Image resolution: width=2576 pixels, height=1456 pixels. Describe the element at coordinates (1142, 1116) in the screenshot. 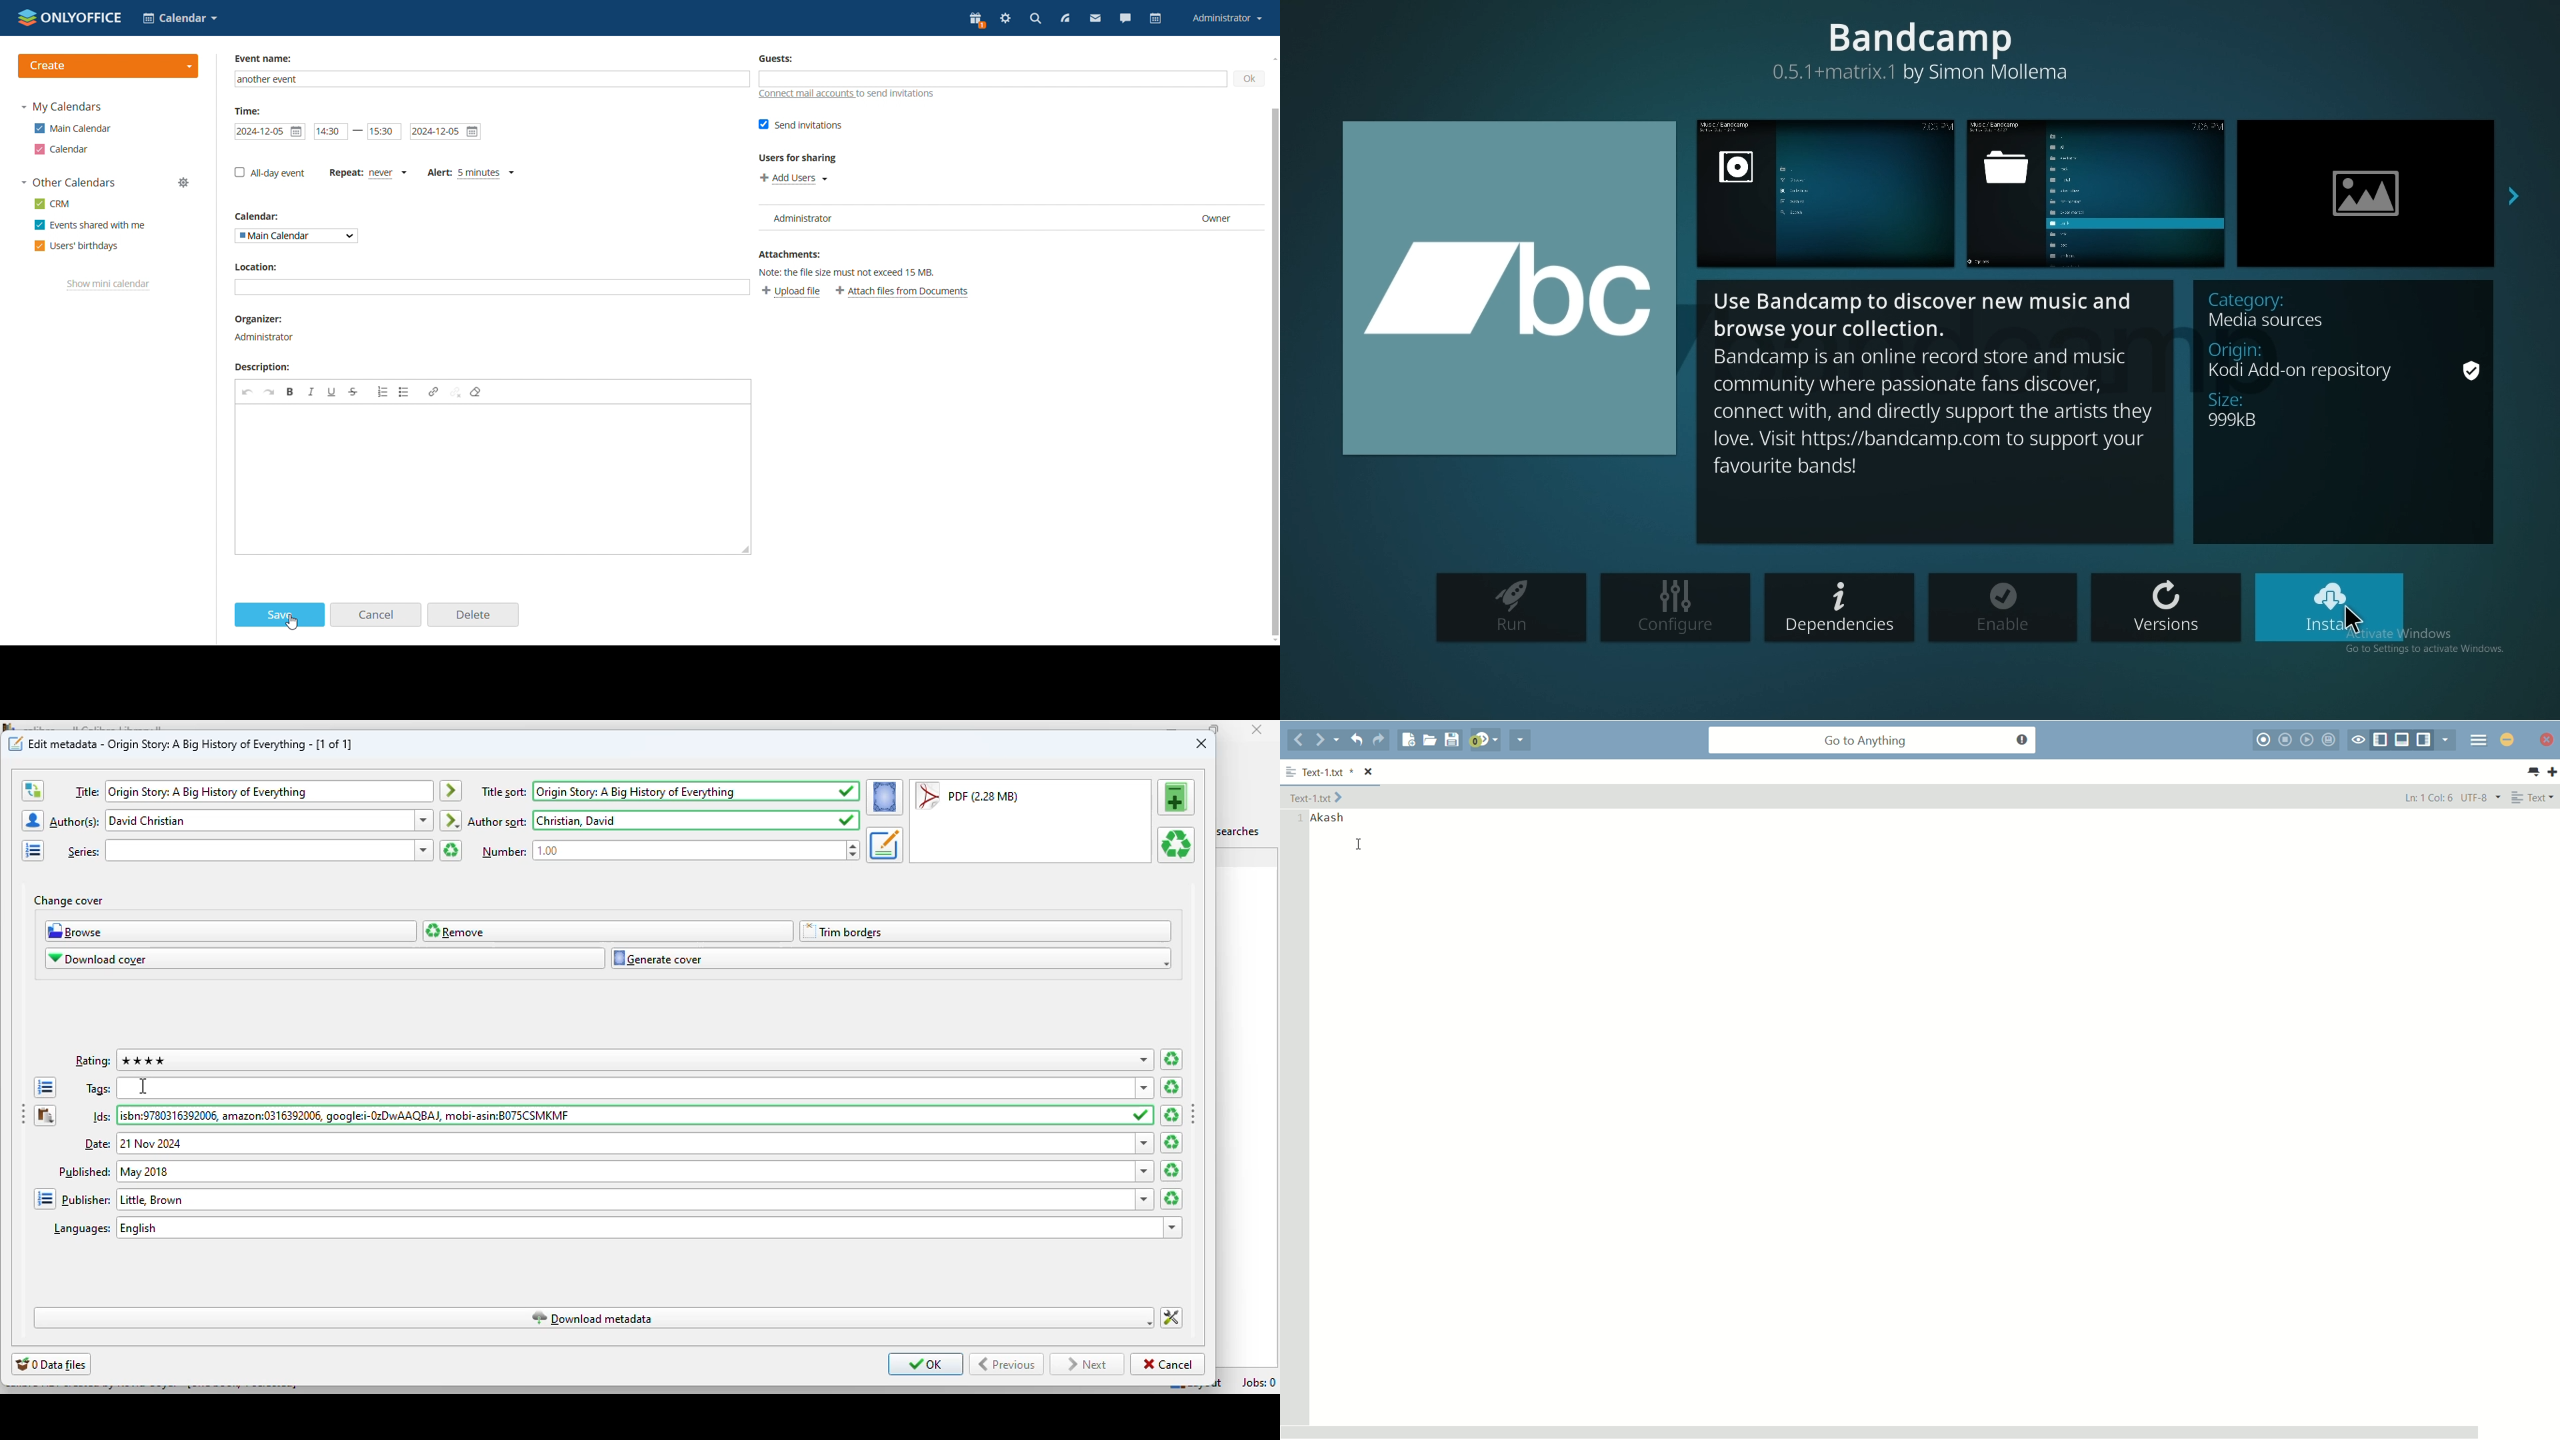

I see `saved` at that location.